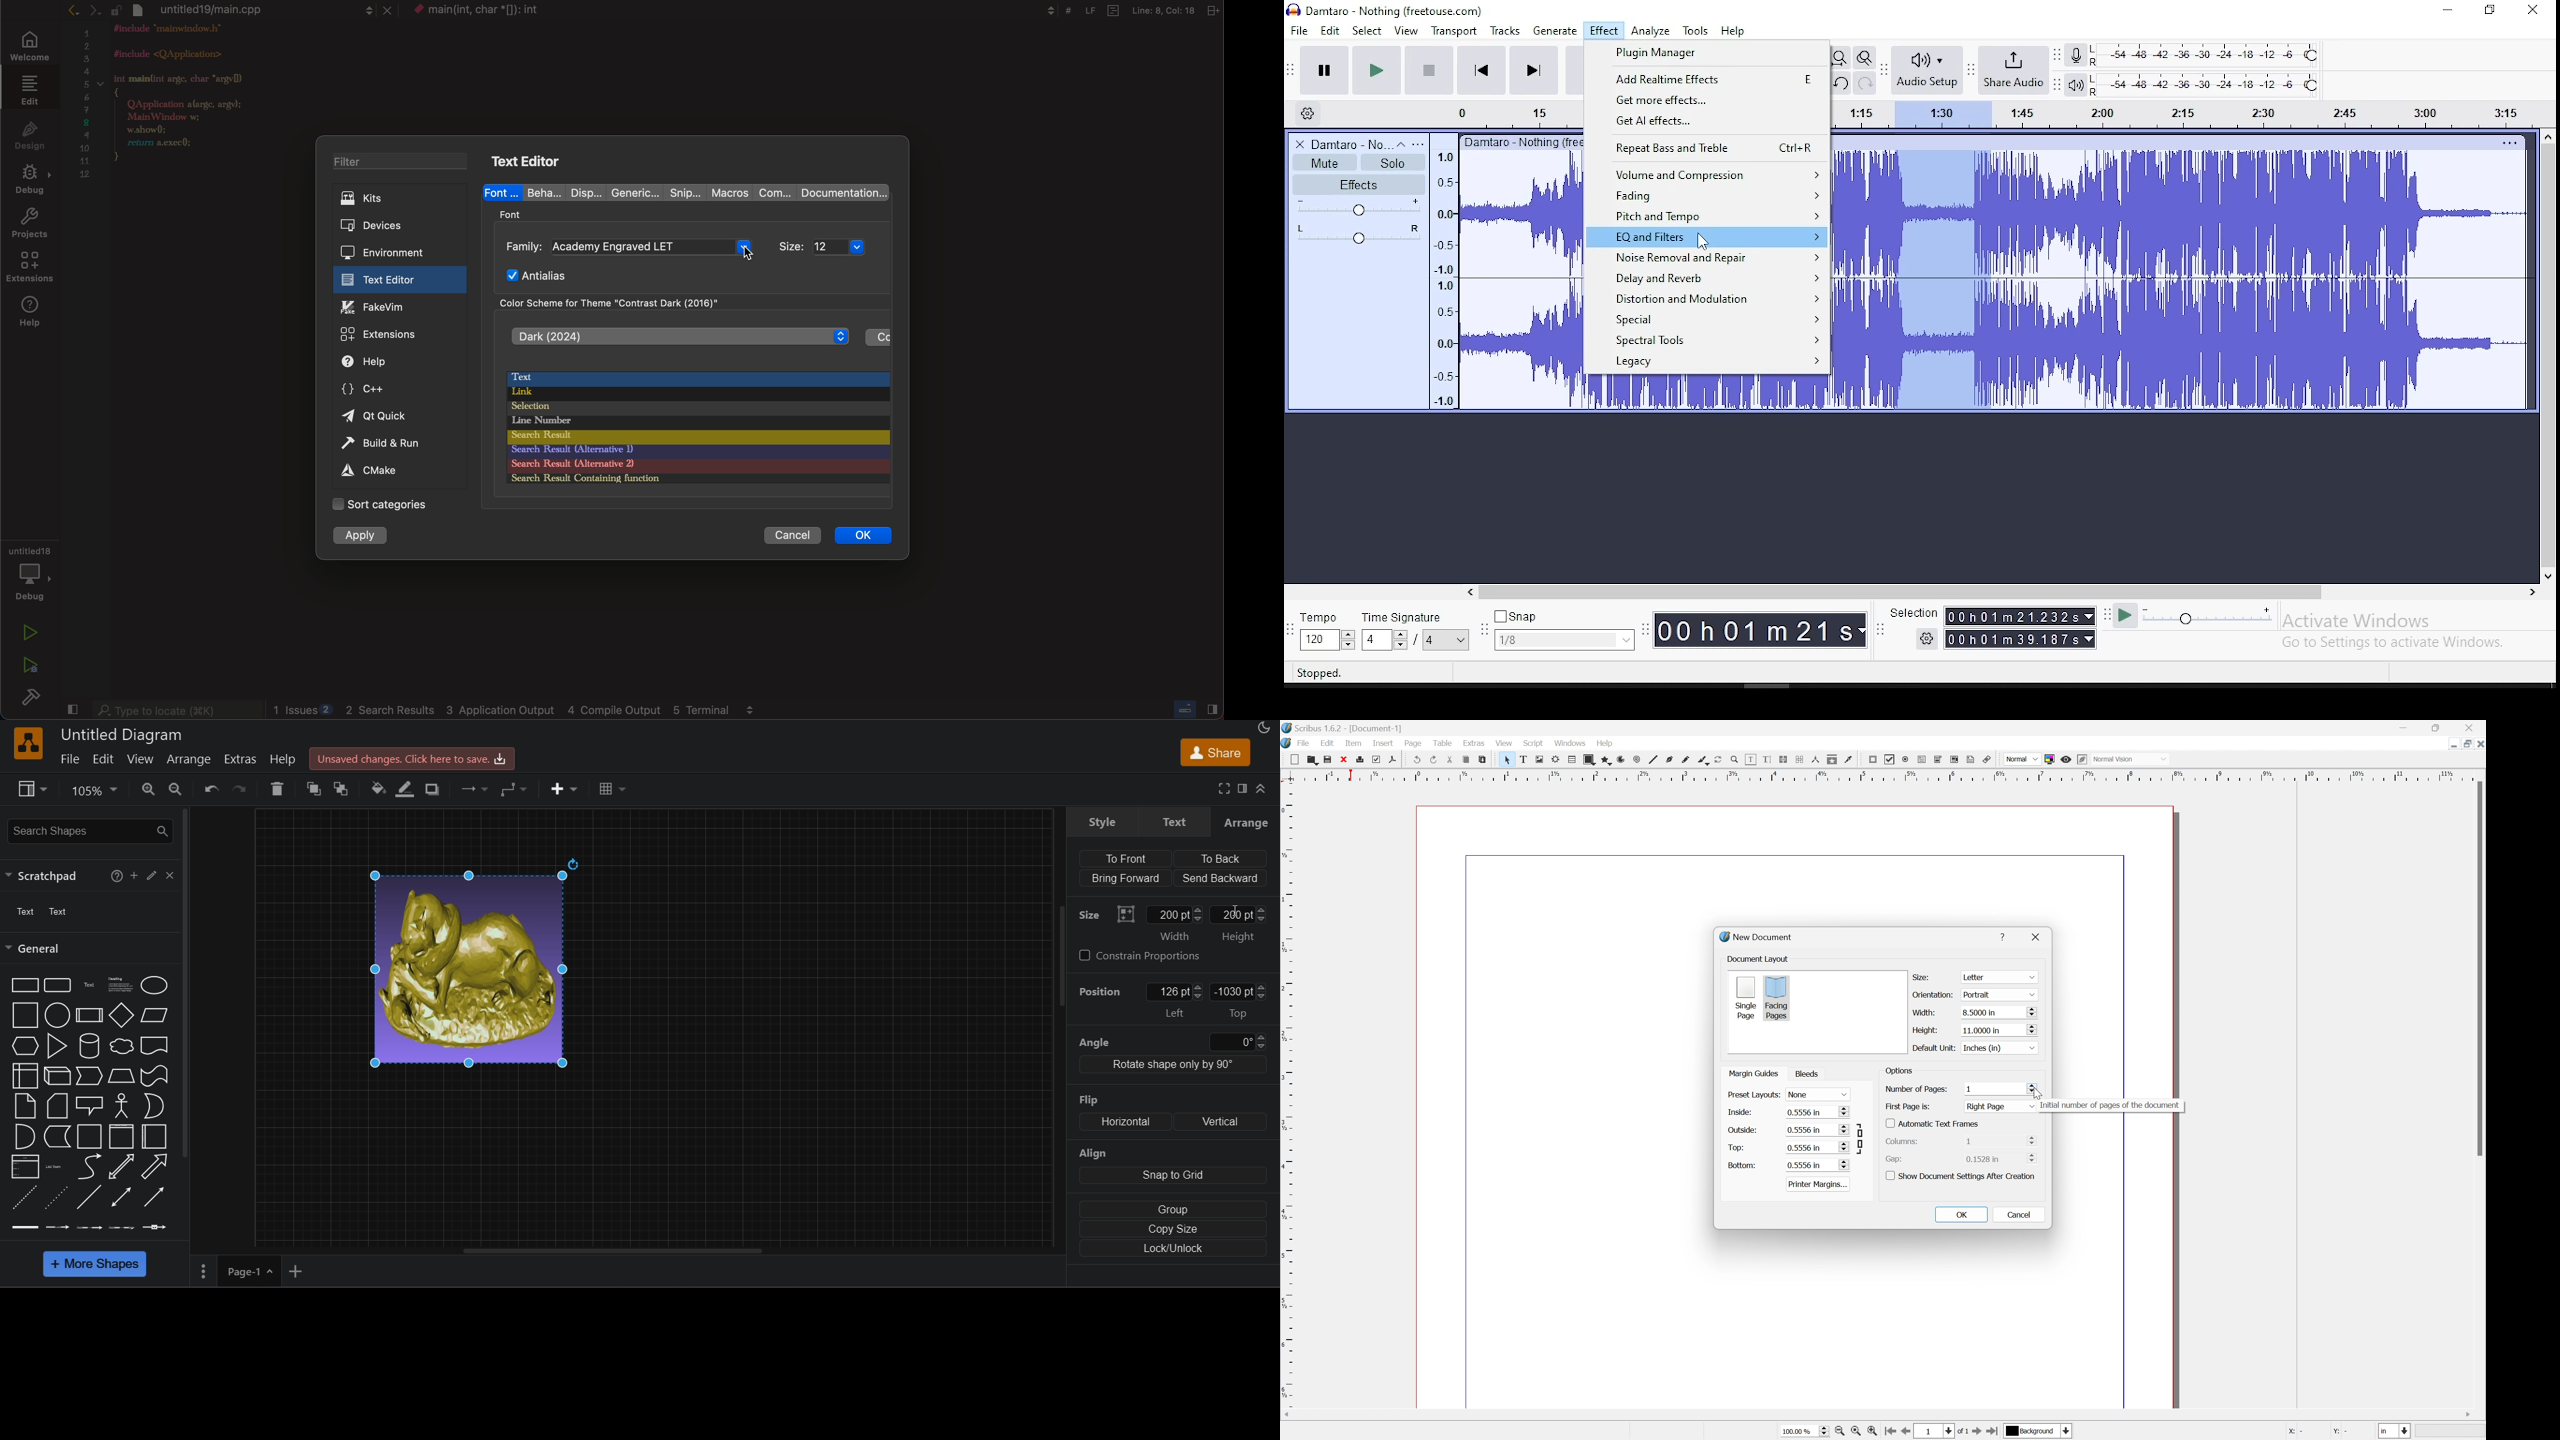 The height and width of the screenshot is (1456, 2576). I want to click on recording level, so click(2207, 54).